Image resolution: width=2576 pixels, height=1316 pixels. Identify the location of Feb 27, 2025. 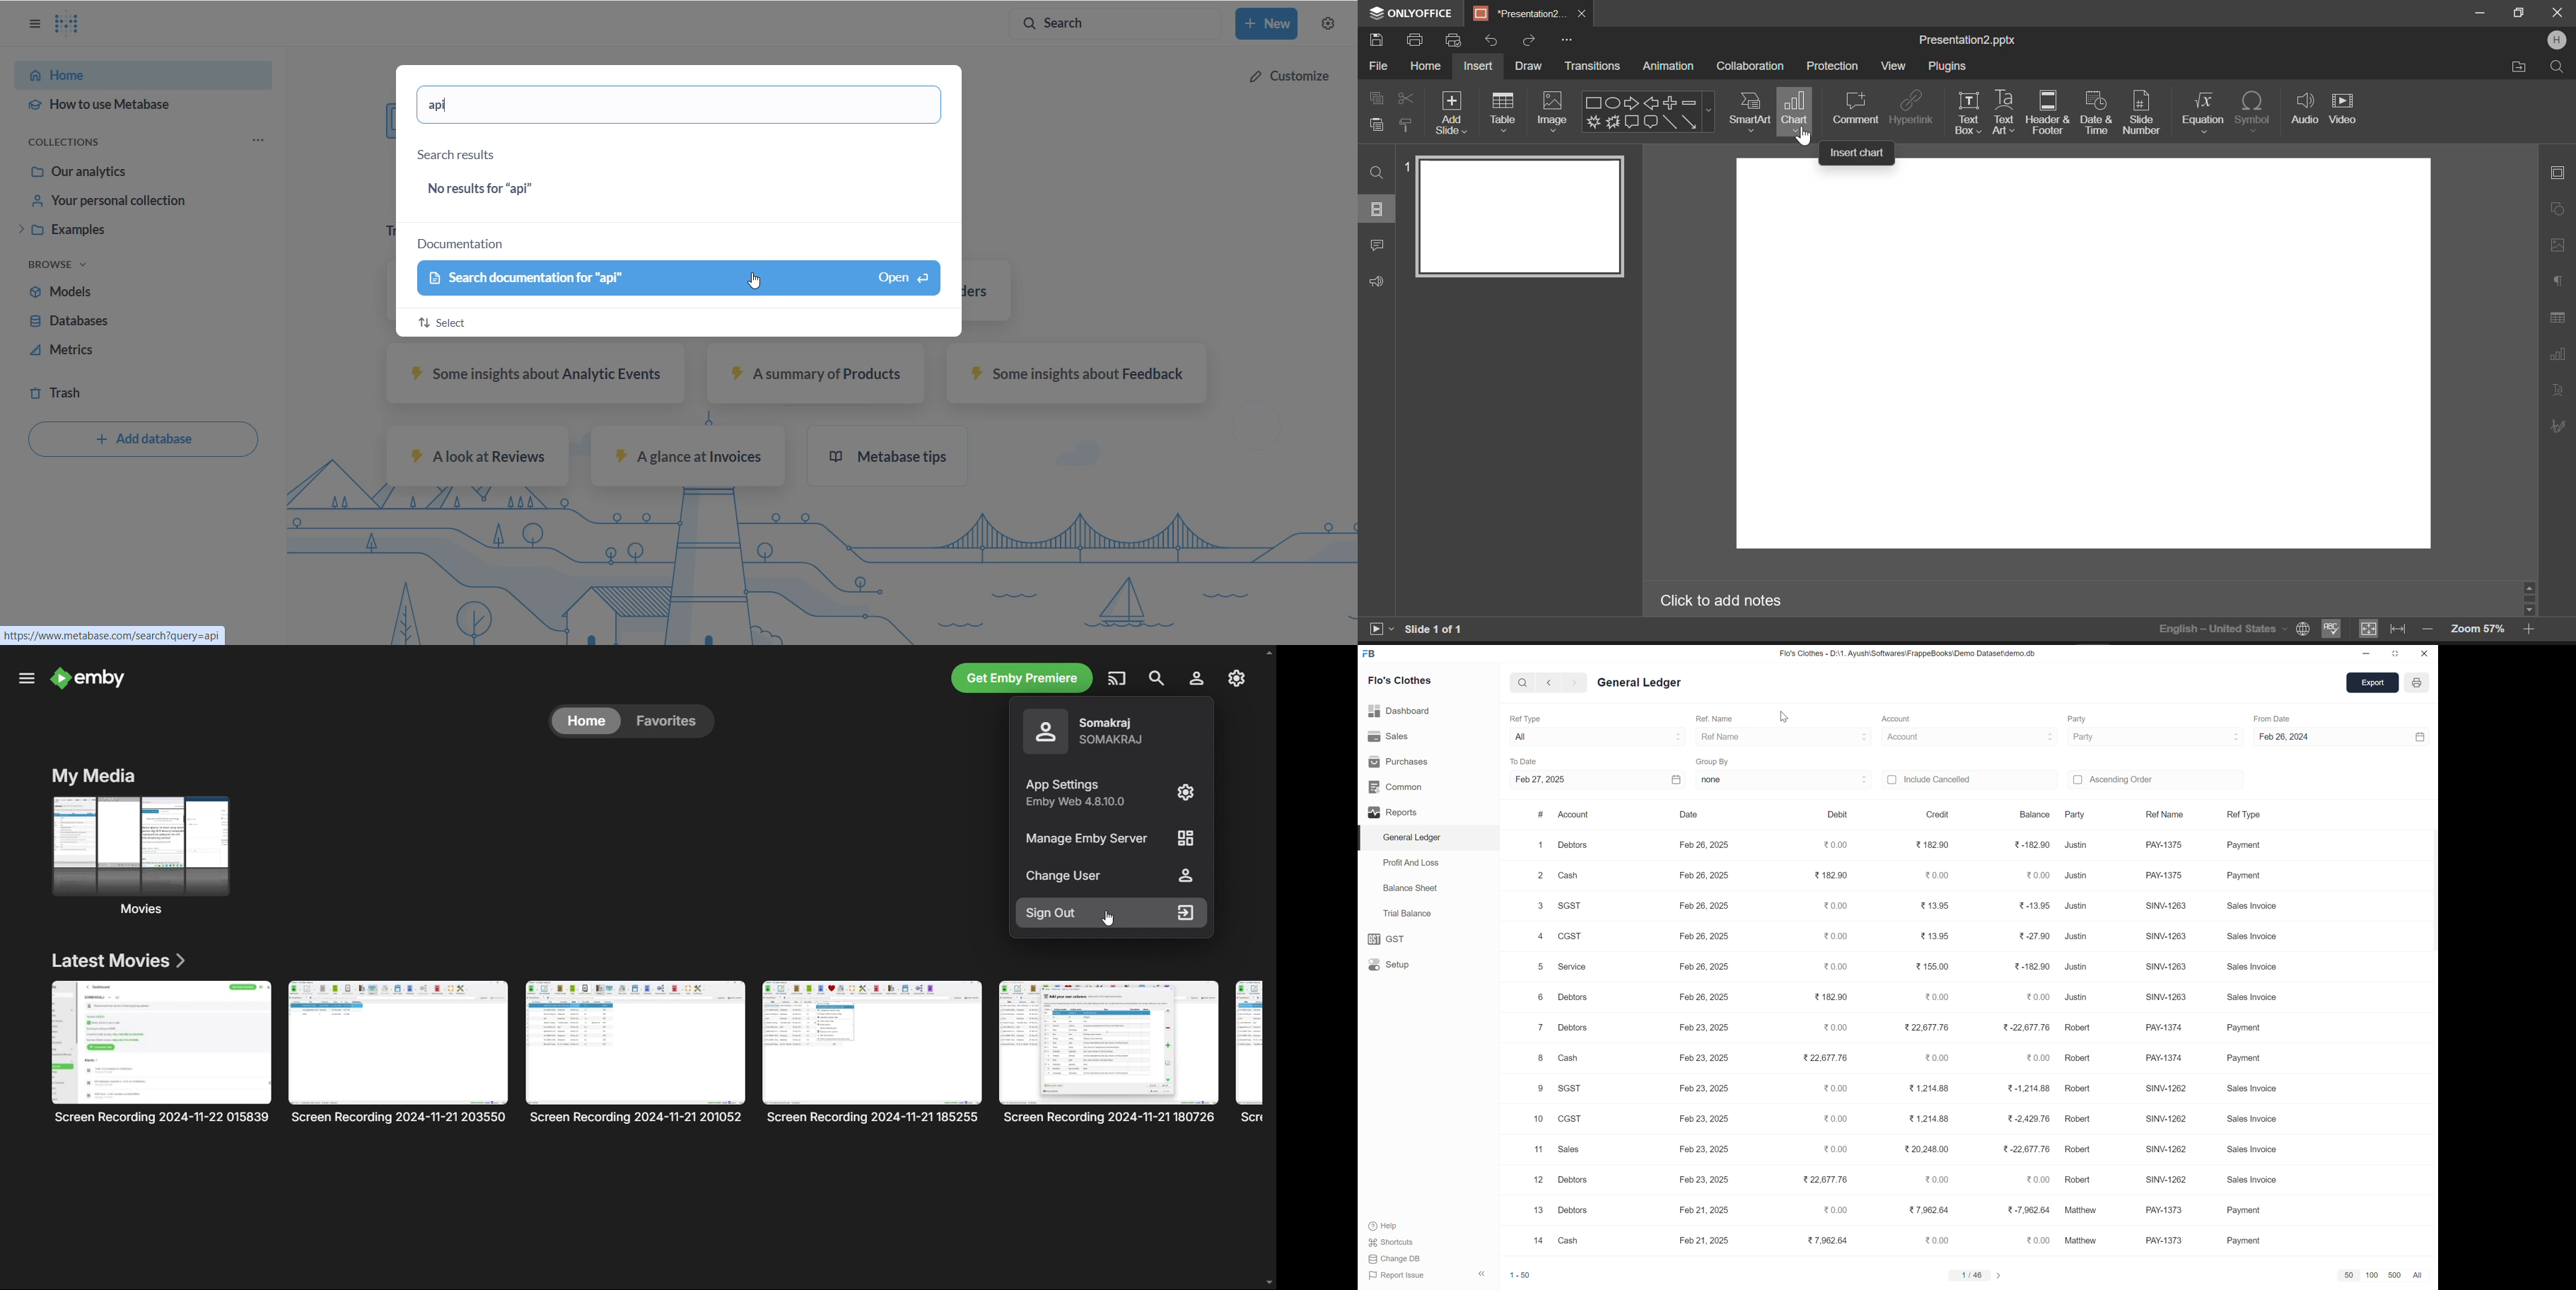
(1601, 779).